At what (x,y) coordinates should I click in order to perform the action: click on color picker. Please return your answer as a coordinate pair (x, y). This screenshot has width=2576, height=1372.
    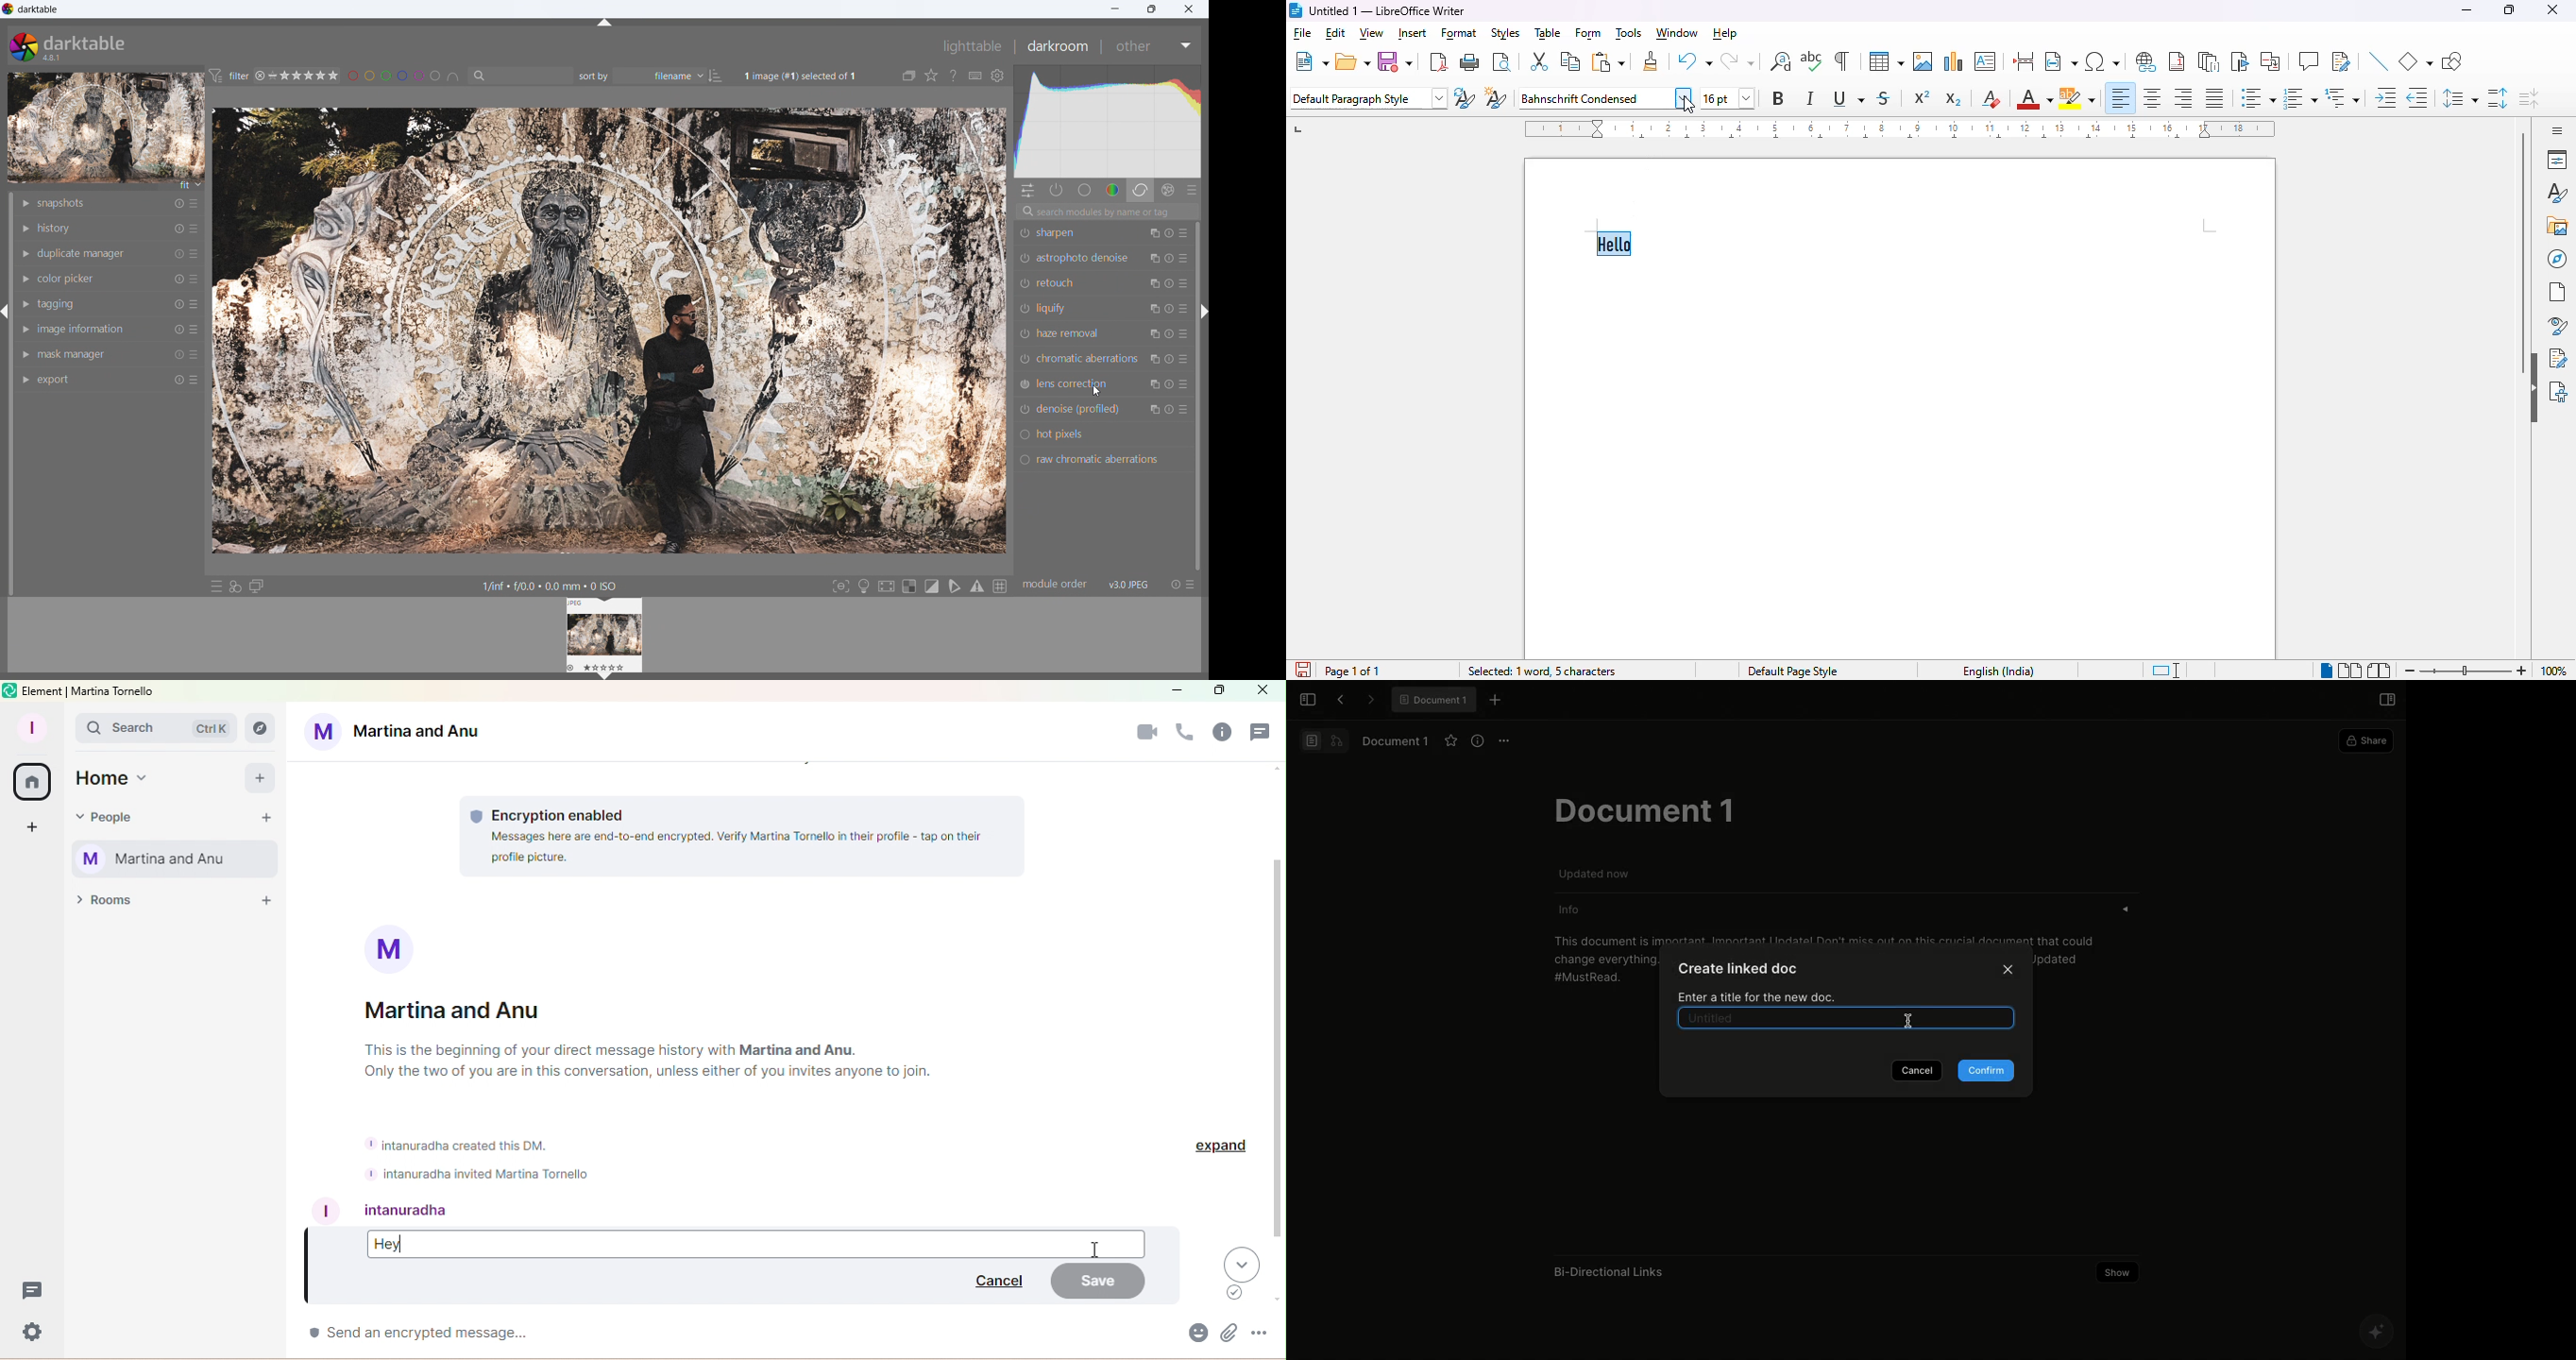
    Looking at the image, I should click on (67, 279).